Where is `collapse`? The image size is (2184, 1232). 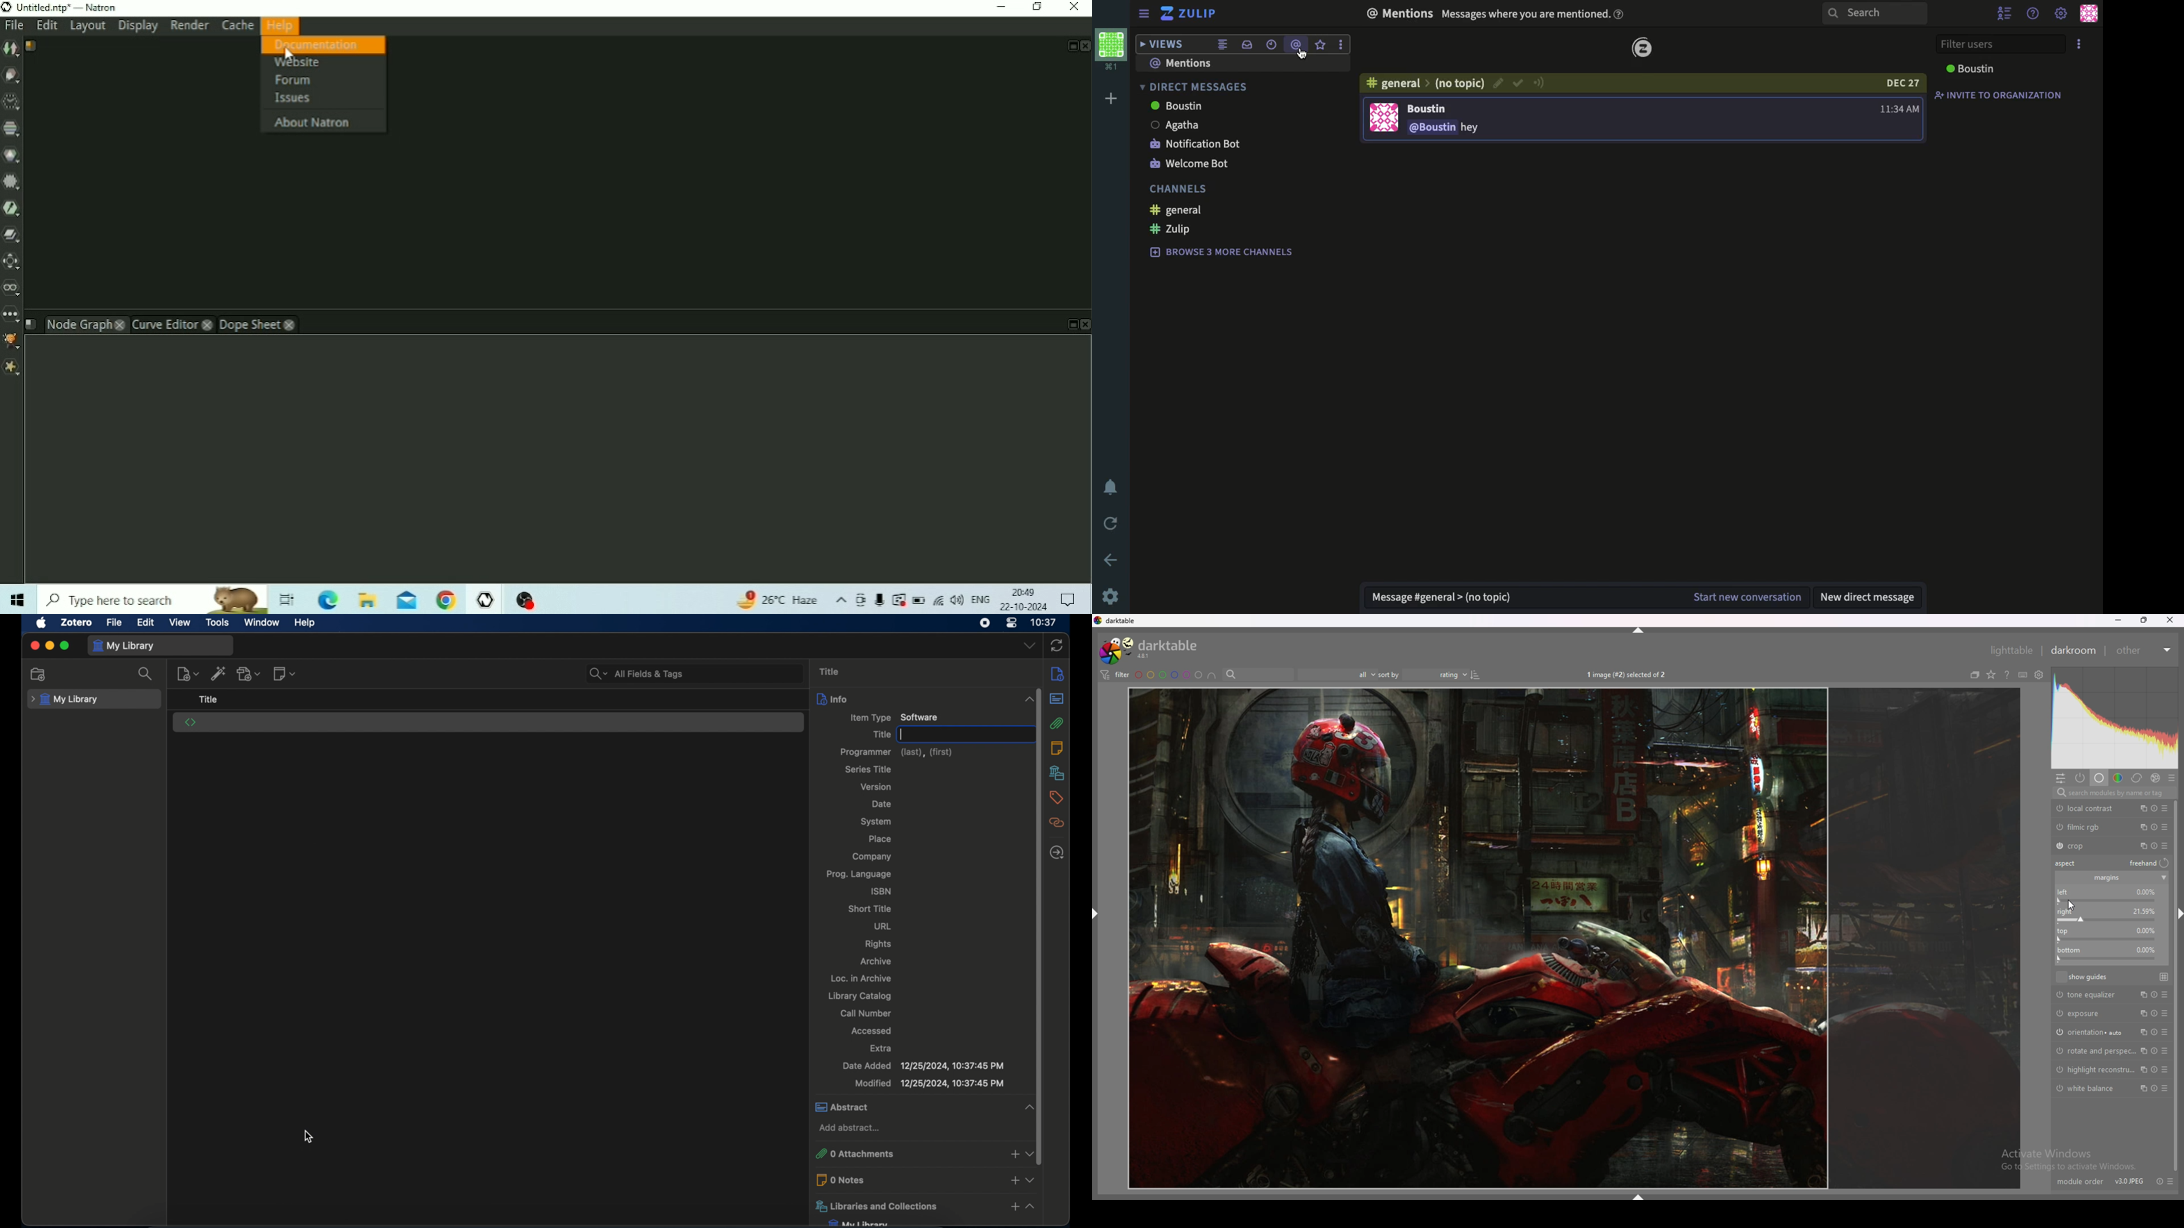
collapse is located at coordinates (1032, 1208).